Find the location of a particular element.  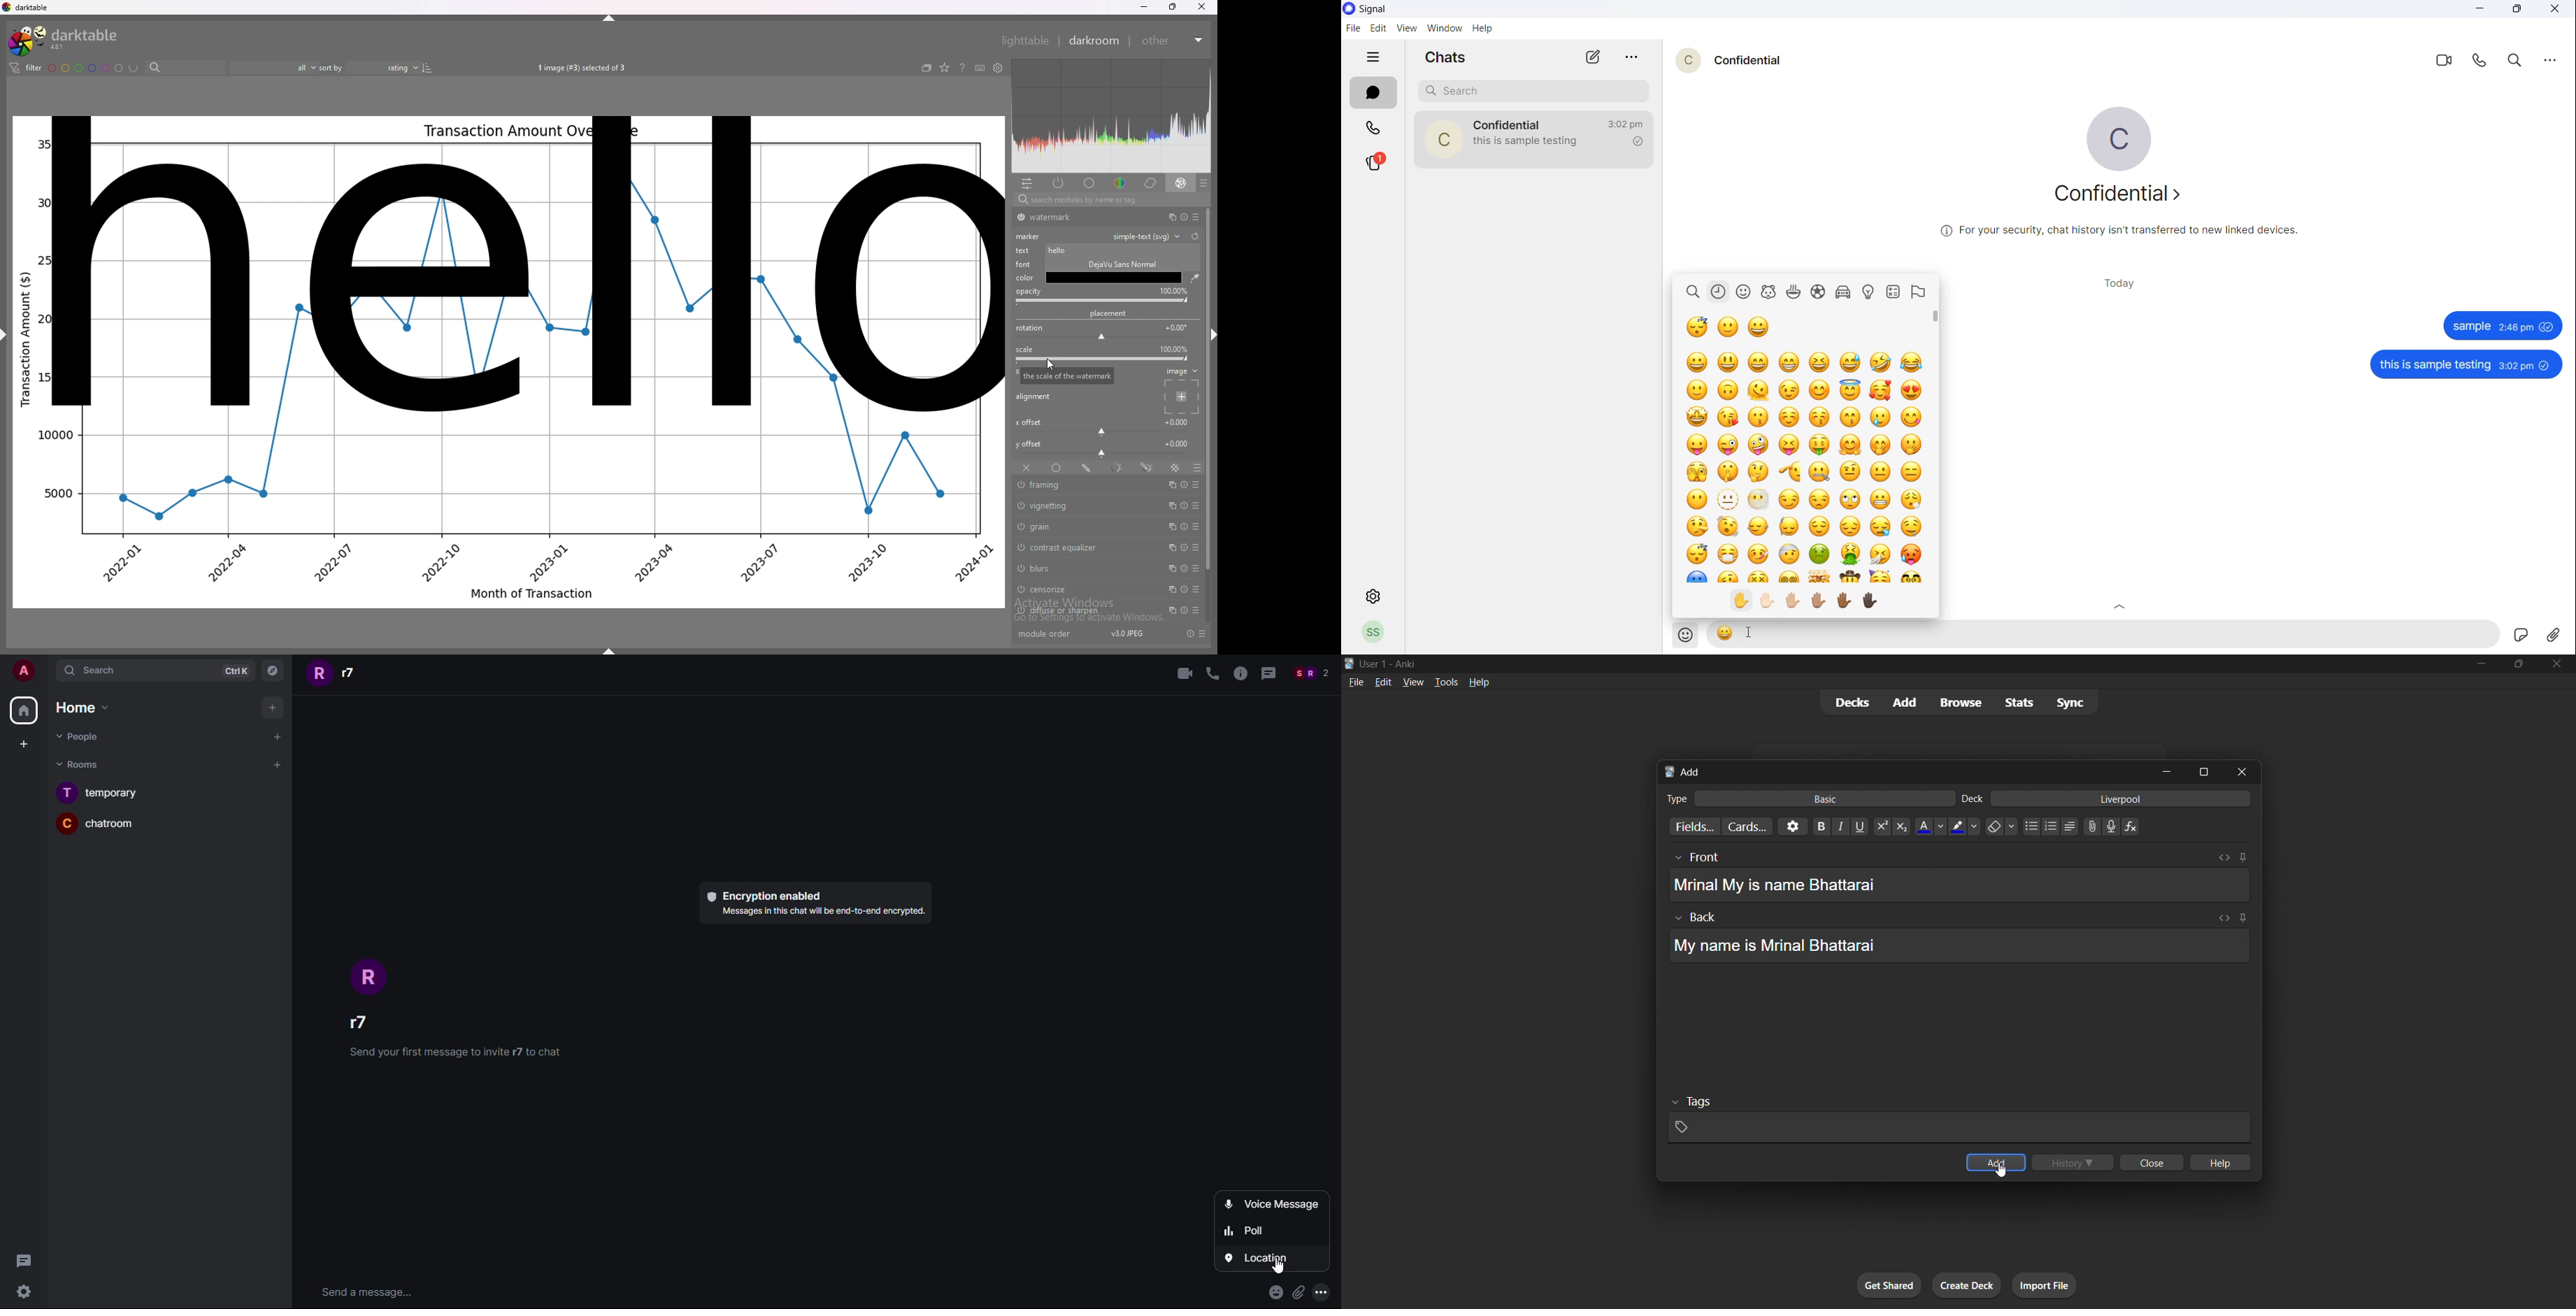

reset is located at coordinates (1195, 237).